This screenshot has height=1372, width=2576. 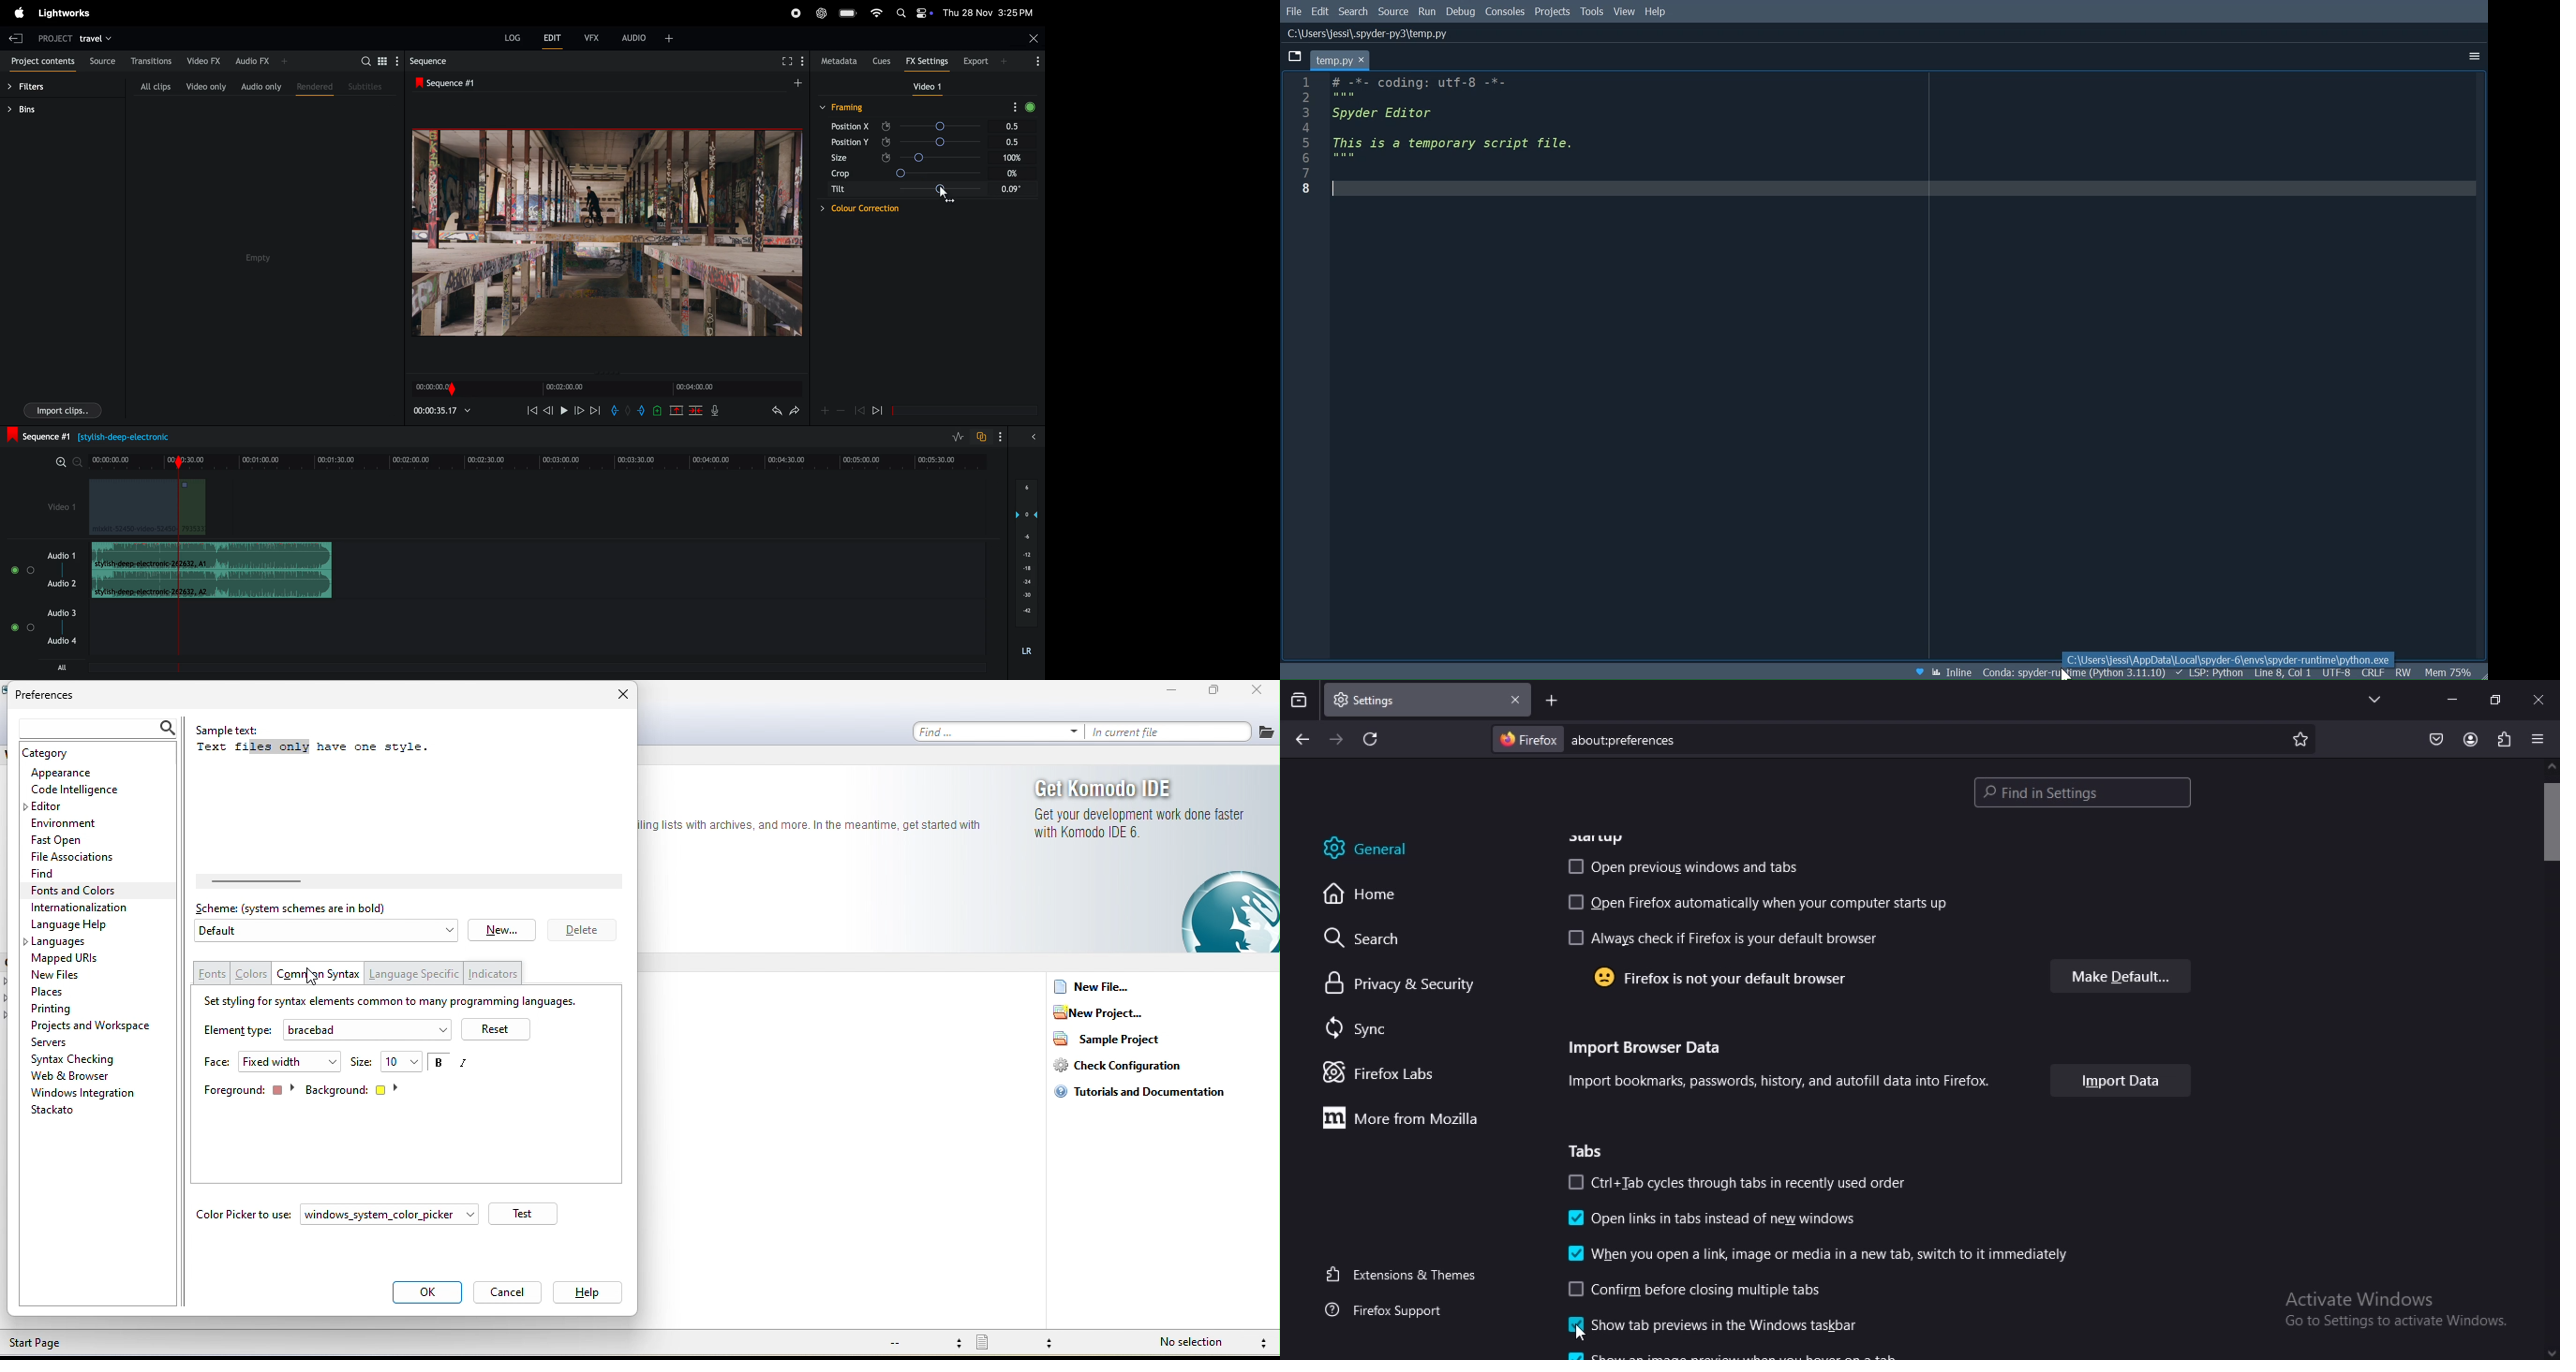 I want to click on privacy& security, so click(x=1389, y=983).